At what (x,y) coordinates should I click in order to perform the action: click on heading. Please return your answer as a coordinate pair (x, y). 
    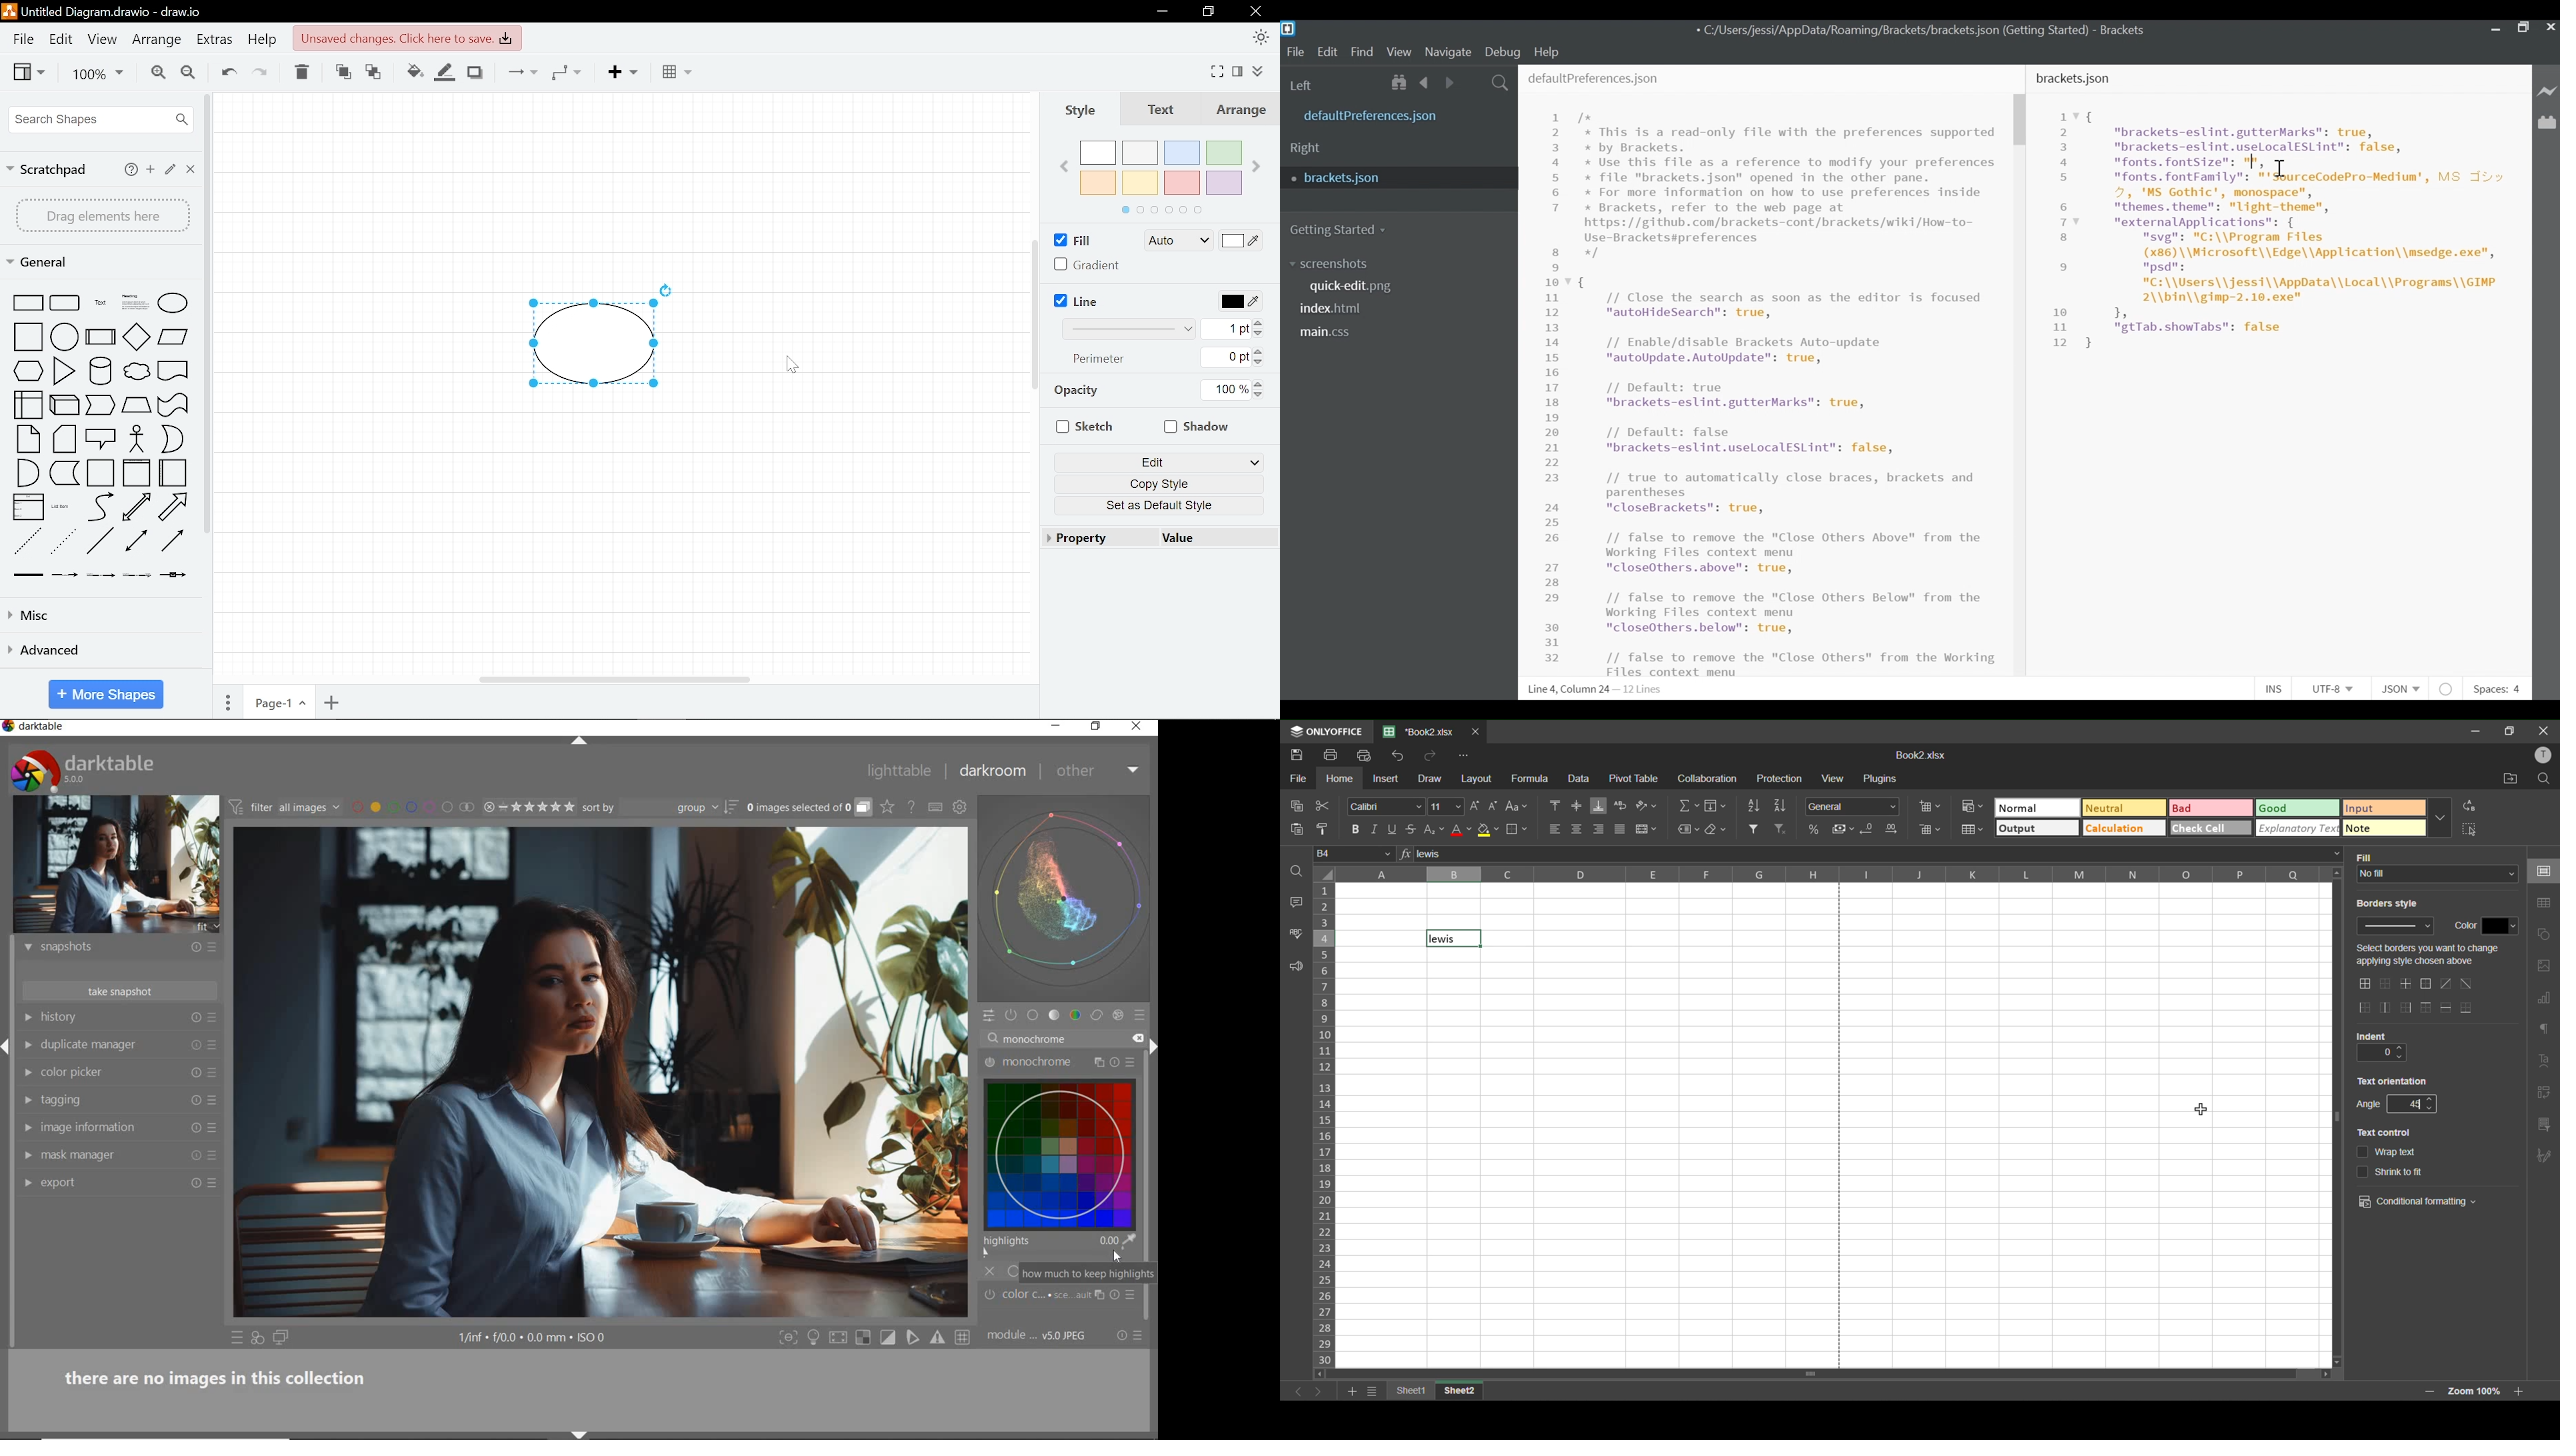
    Looking at the image, I should click on (134, 302).